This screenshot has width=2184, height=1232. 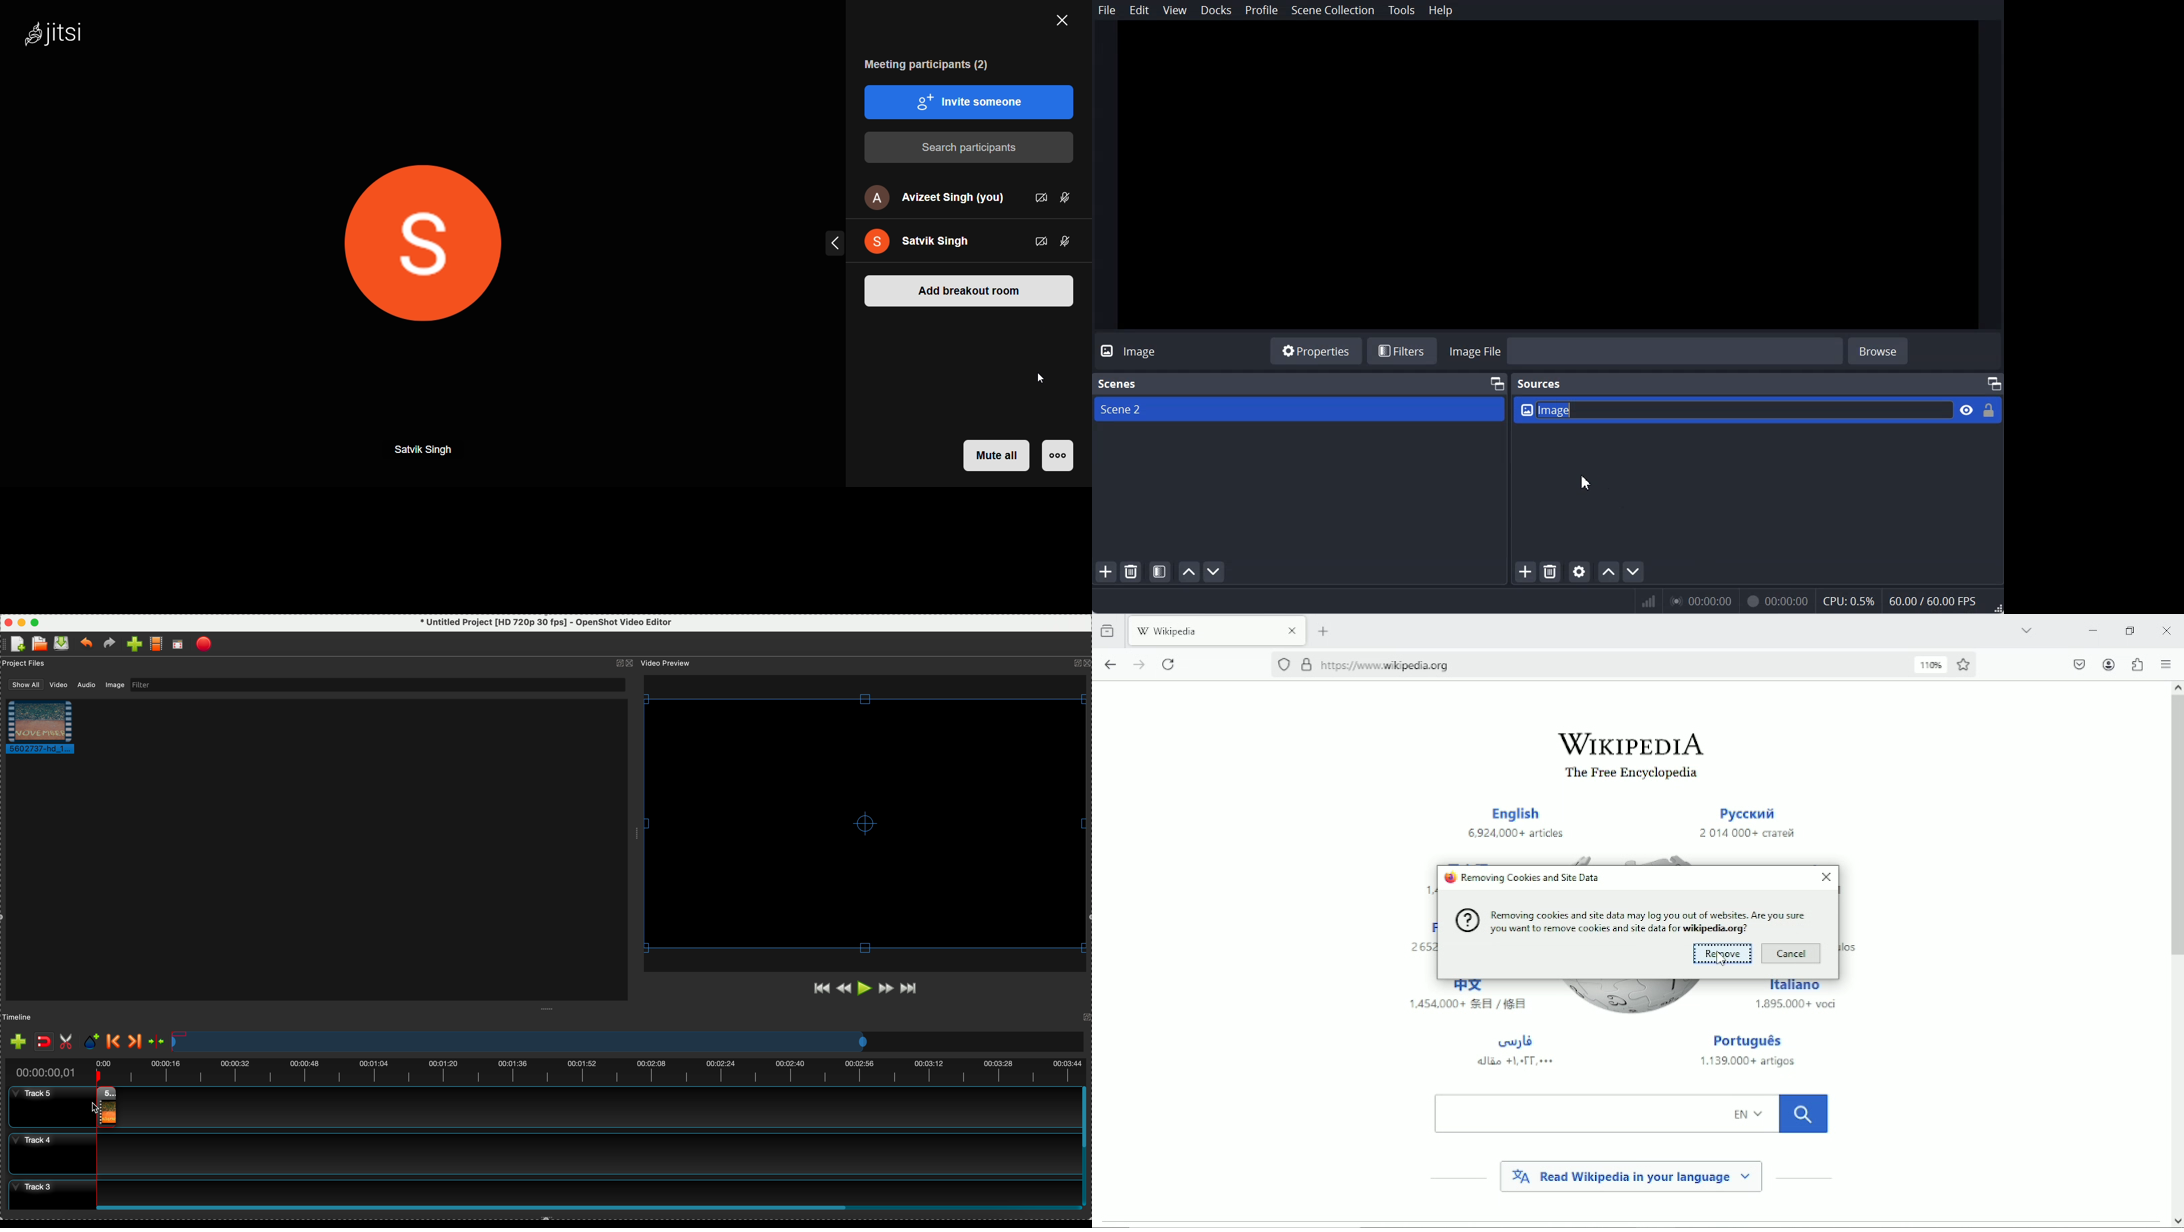 I want to click on Tools, so click(x=1402, y=11).